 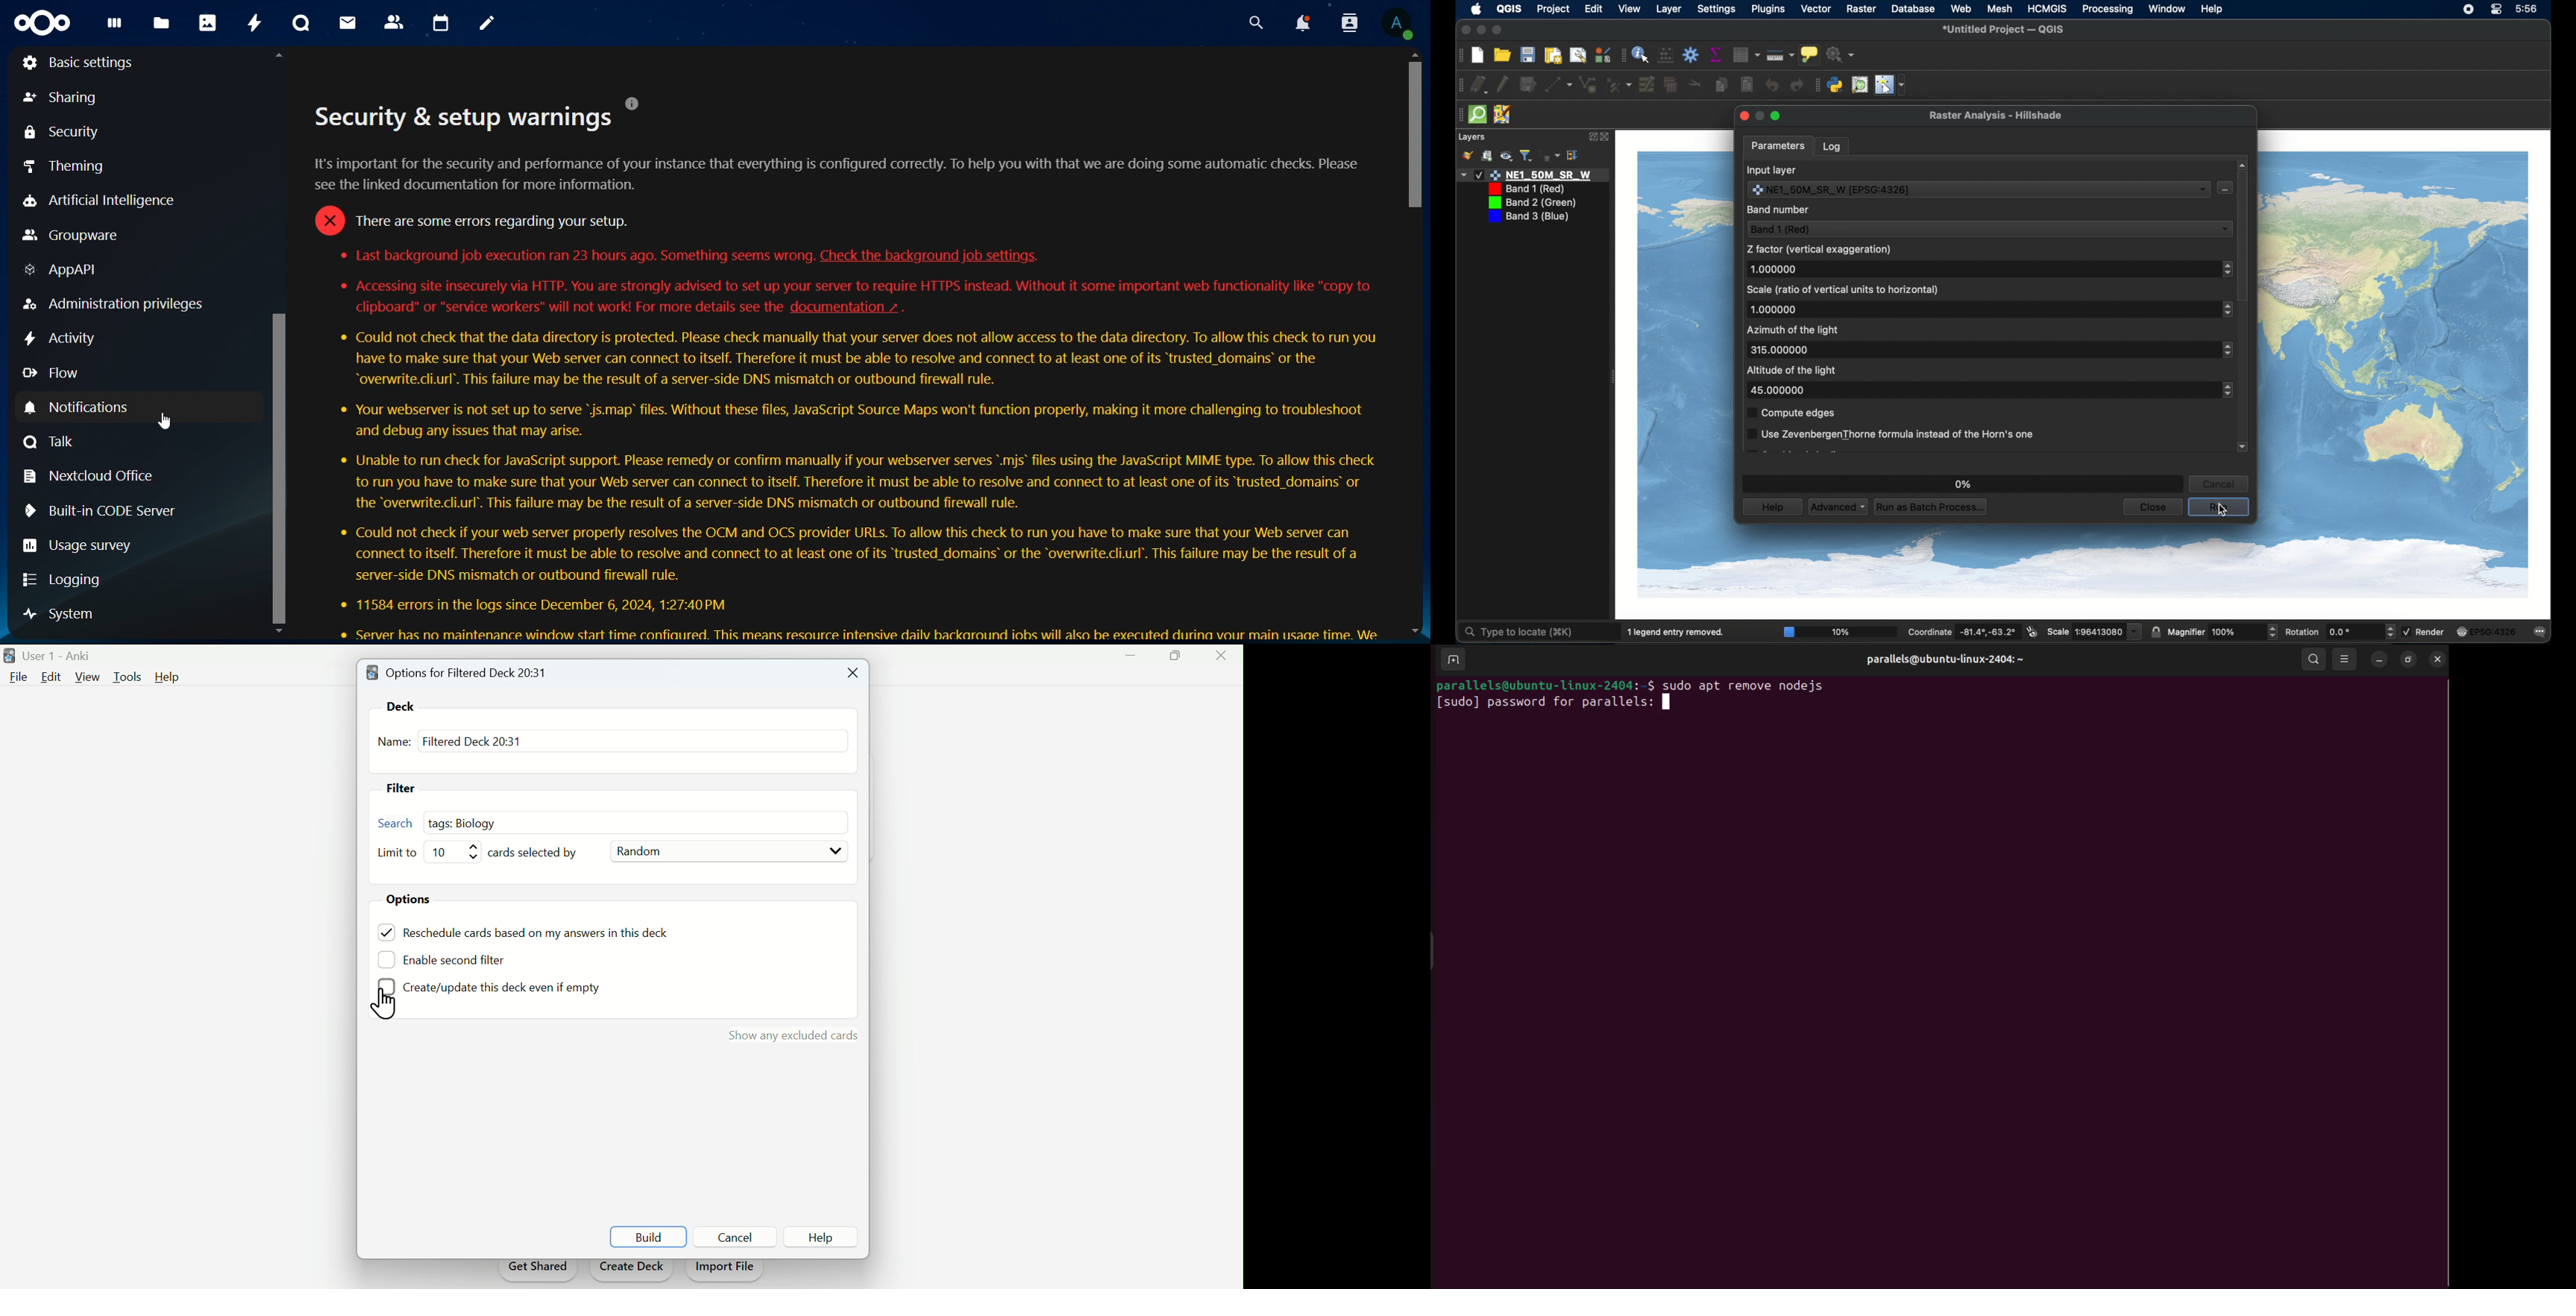 I want to click on  build Build, so click(x=648, y=1237).